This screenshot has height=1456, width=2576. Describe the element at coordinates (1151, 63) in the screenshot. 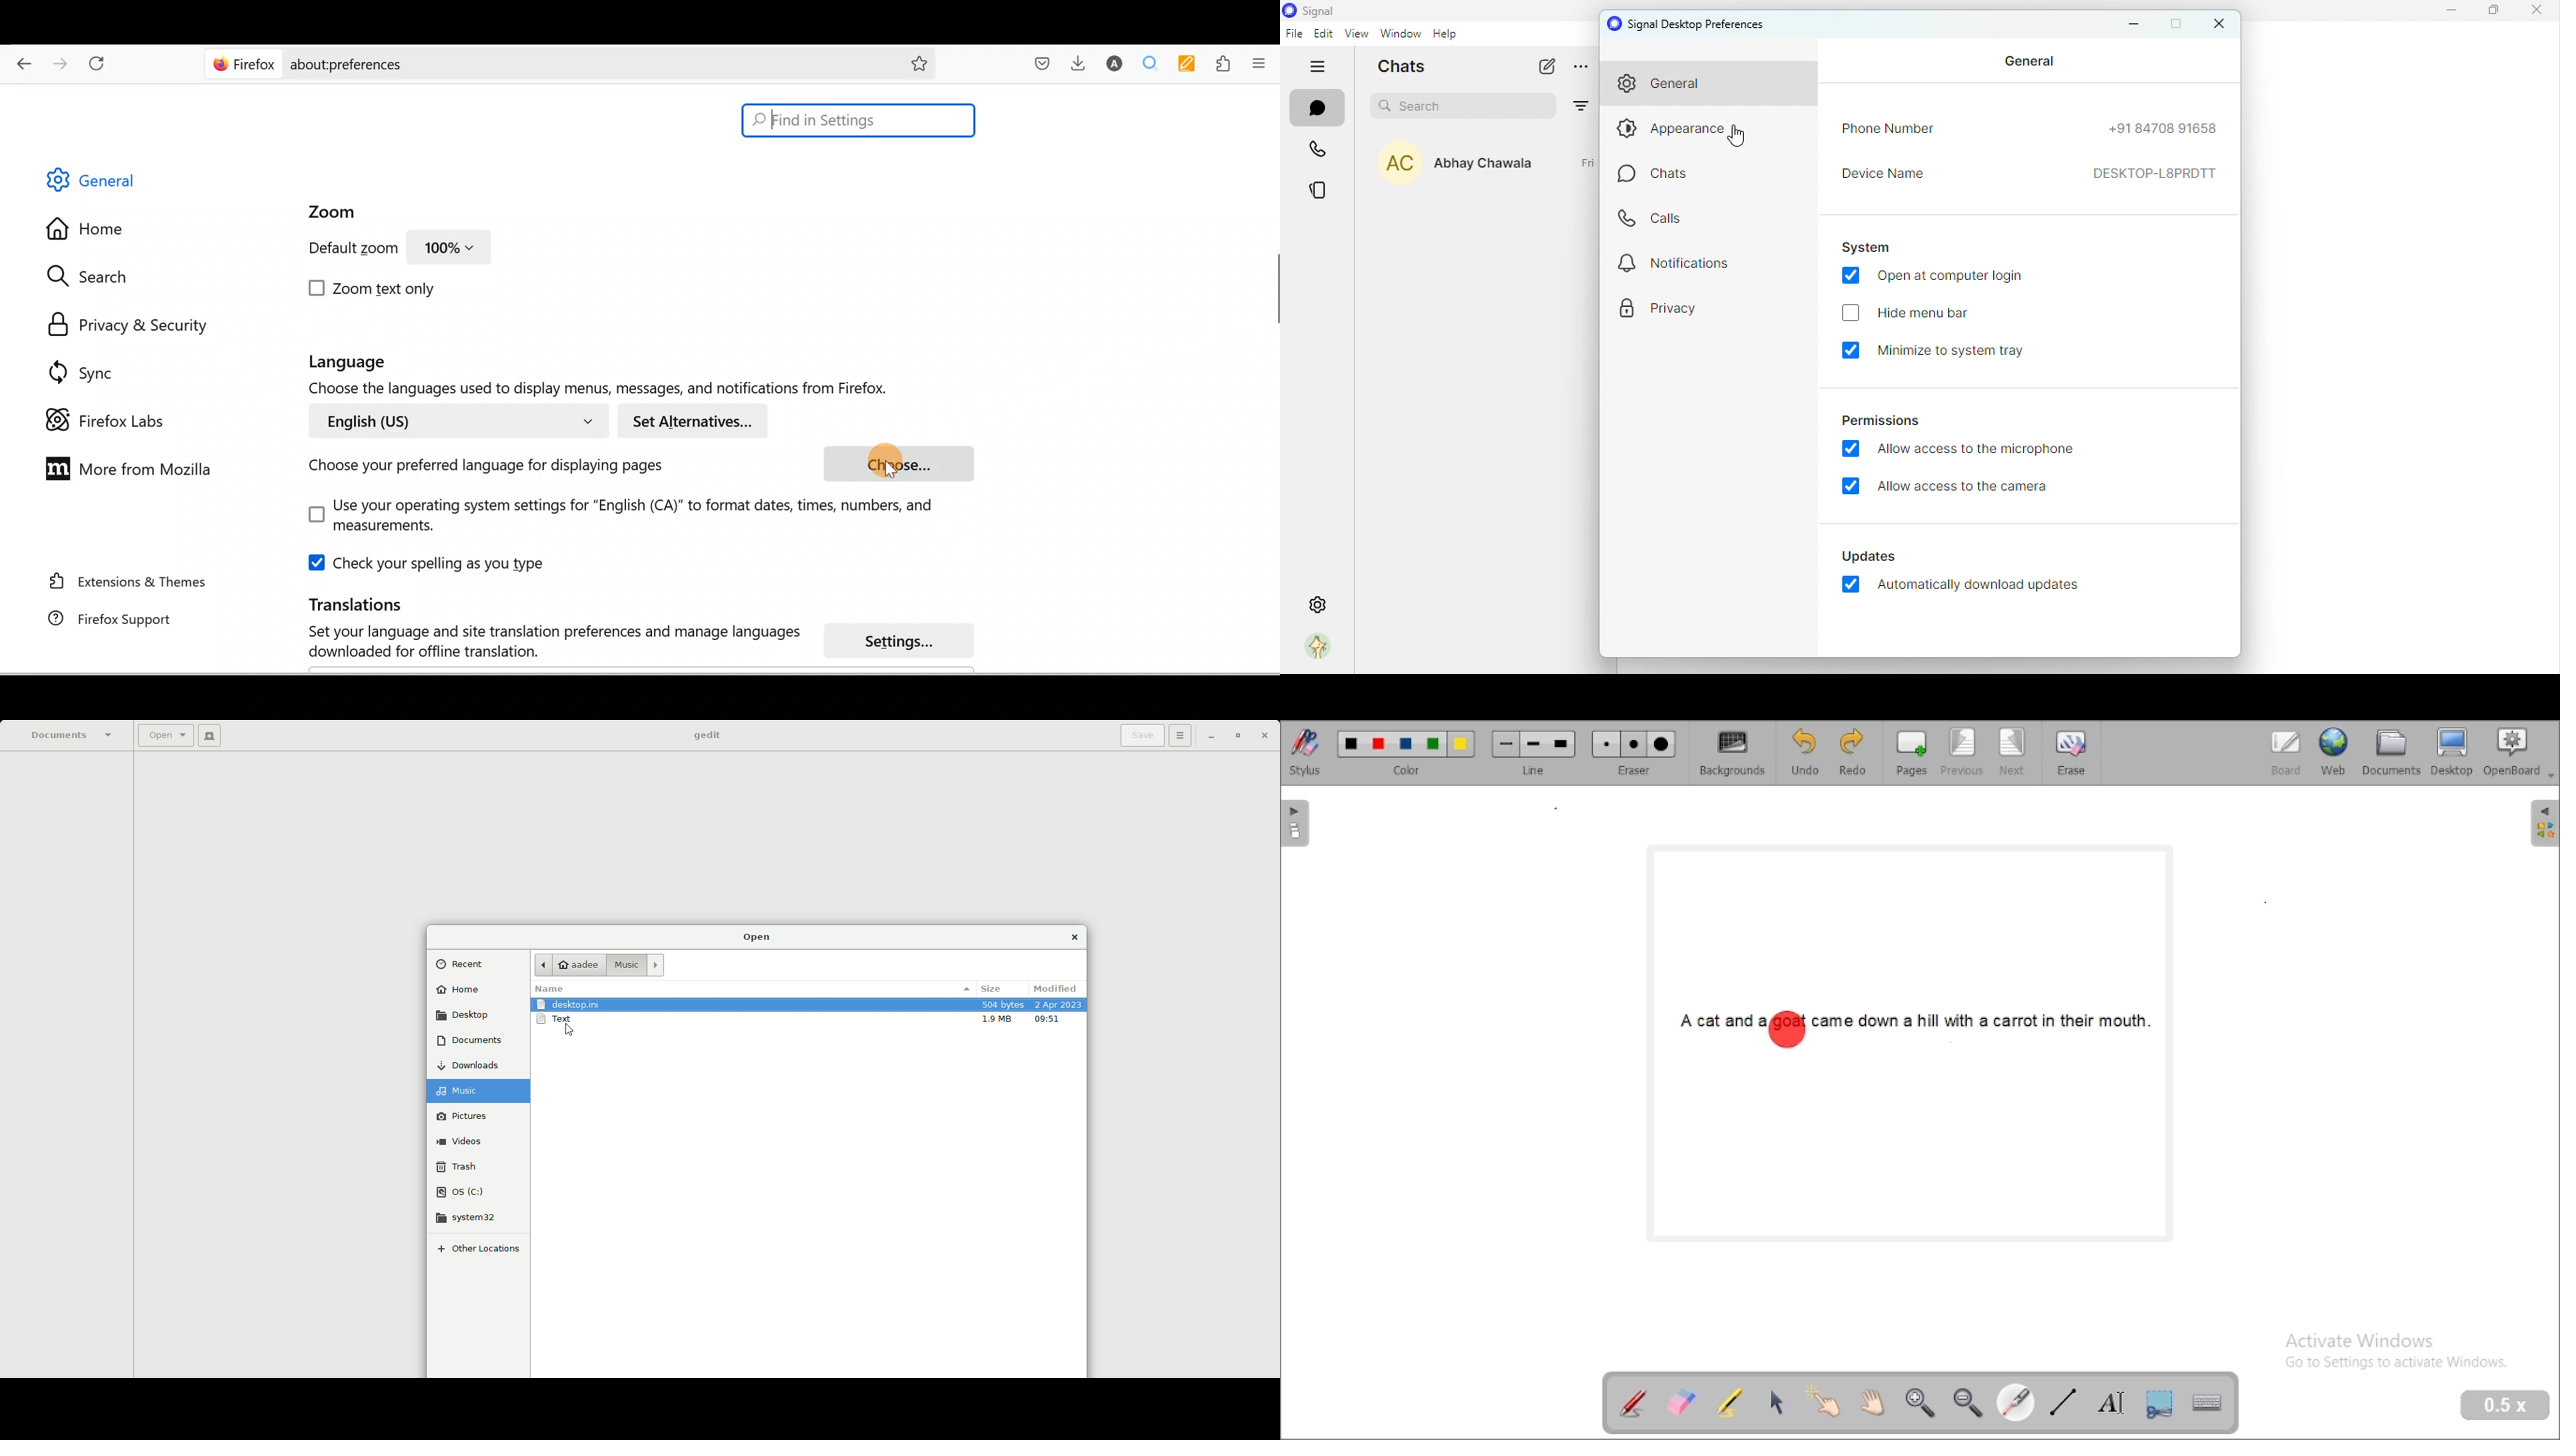

I see `Multiple search & highlight` at that location.